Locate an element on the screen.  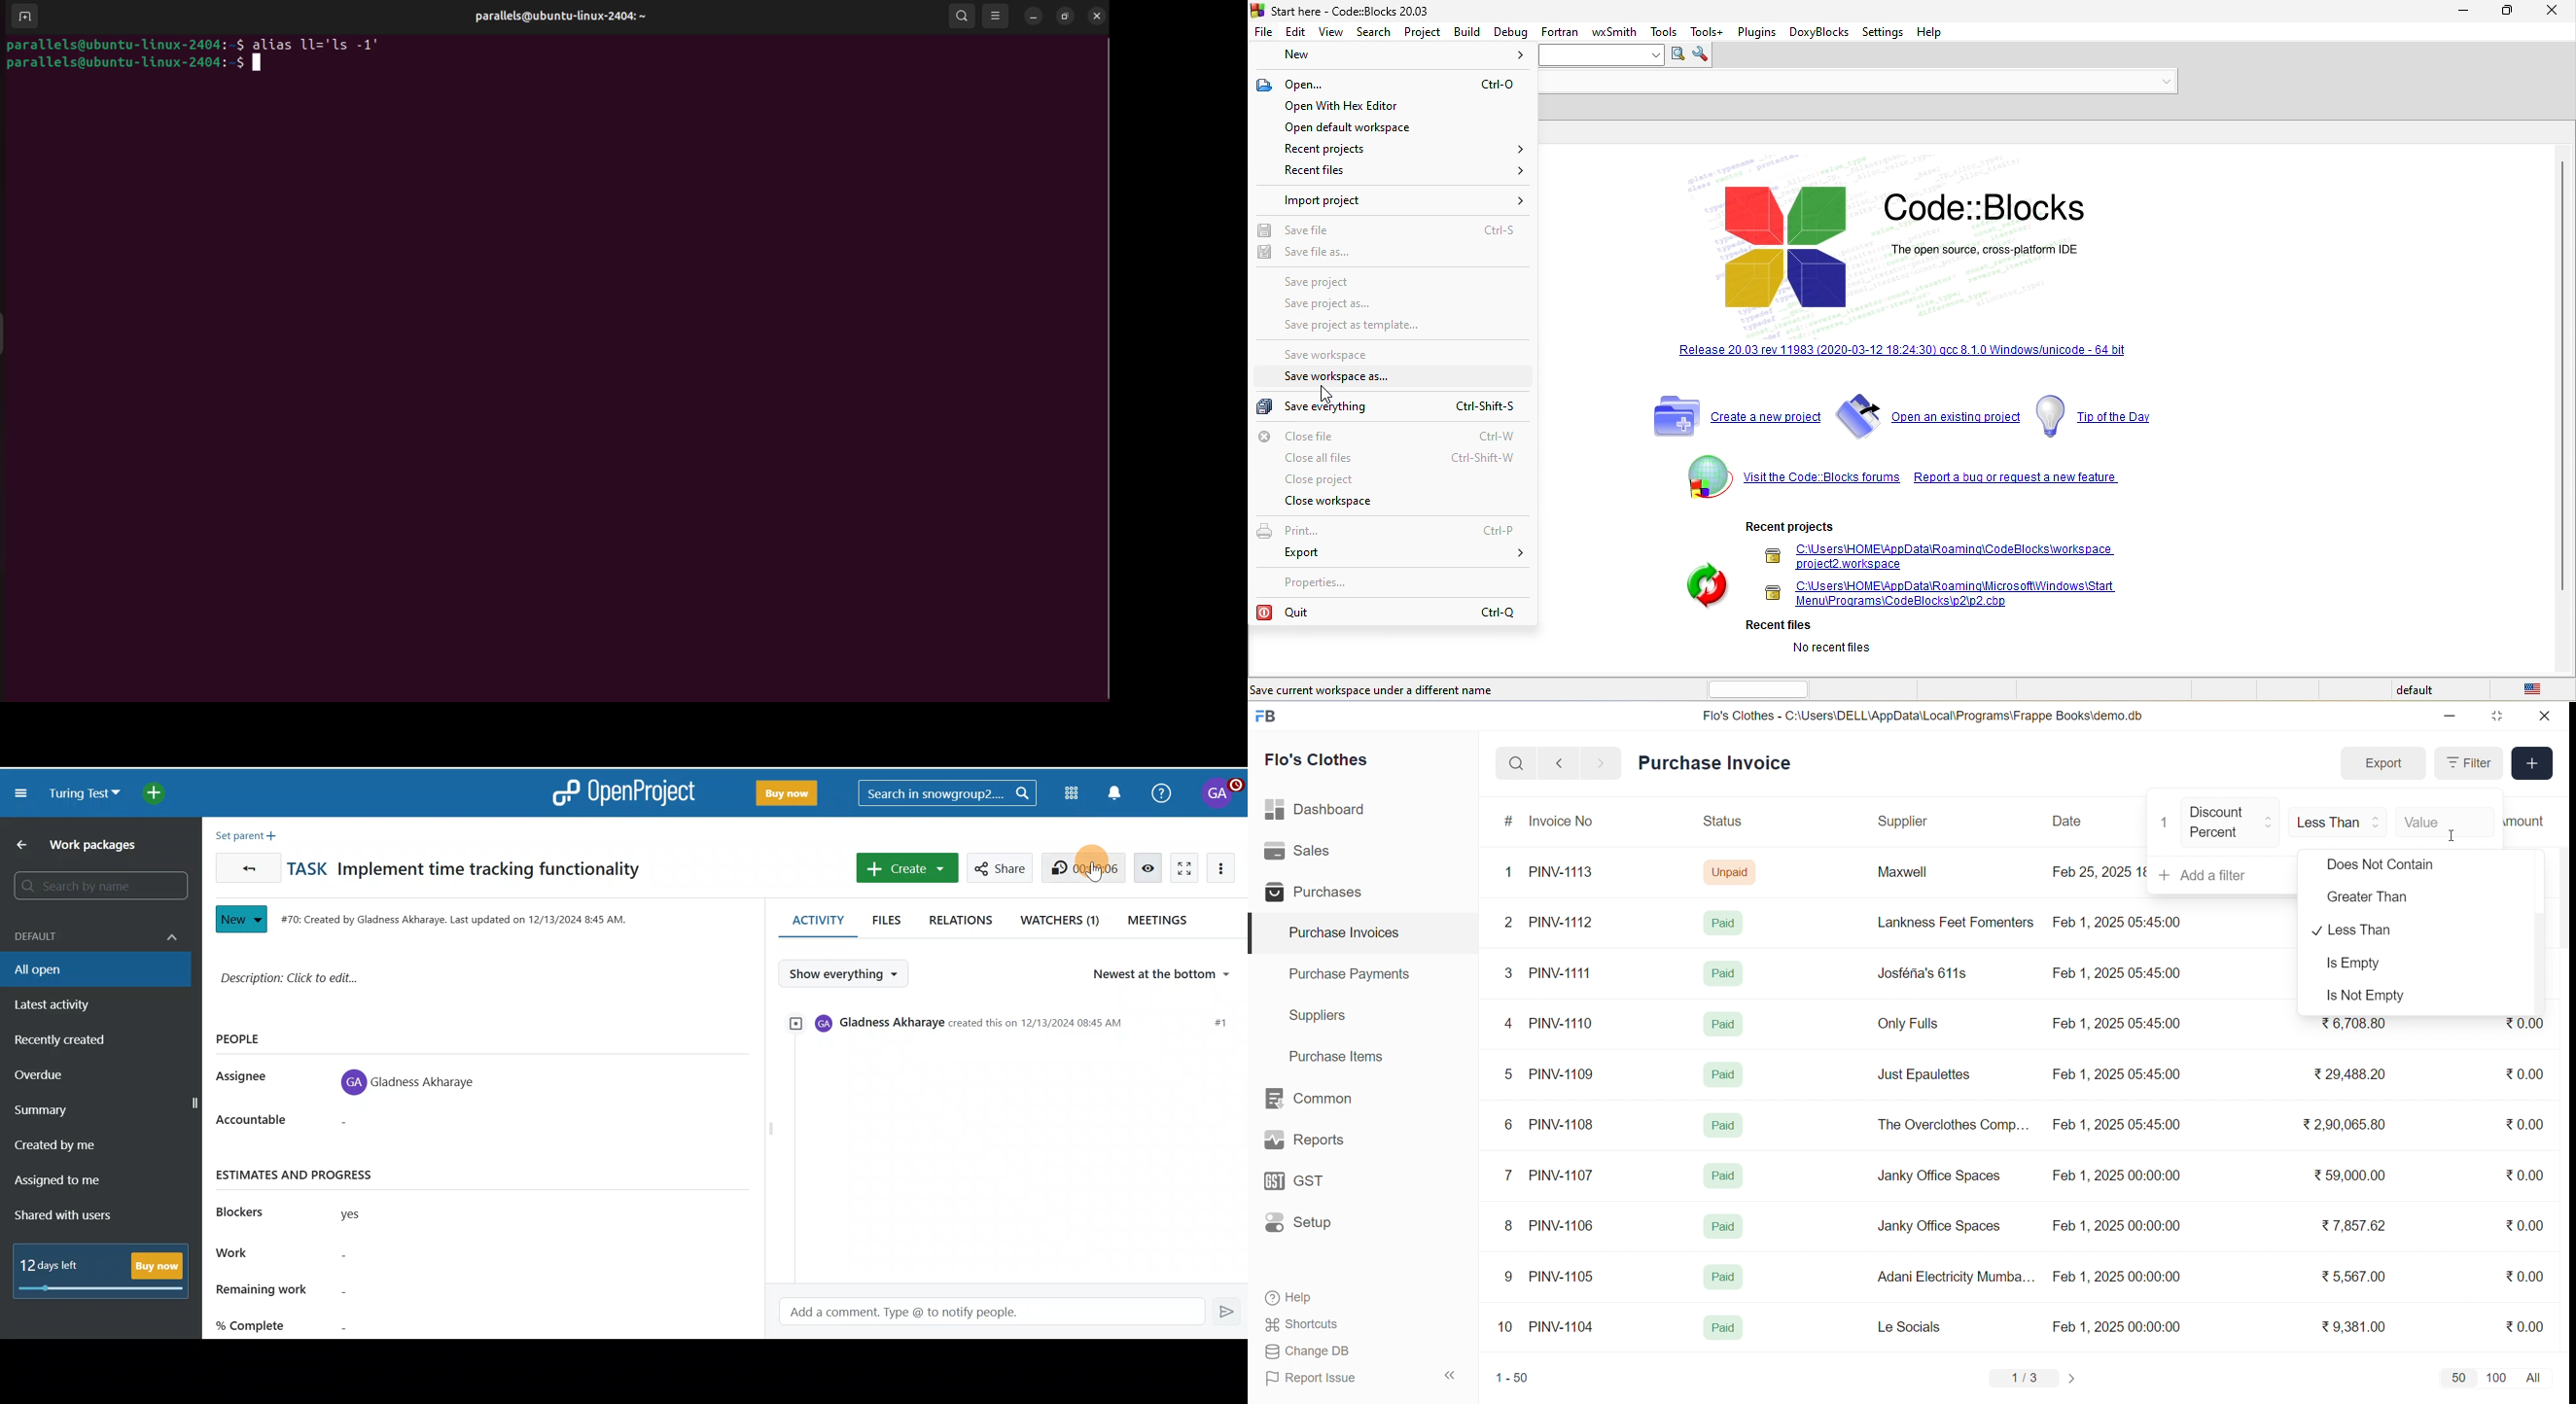
Paid is located at coordinates (1724, 1125).